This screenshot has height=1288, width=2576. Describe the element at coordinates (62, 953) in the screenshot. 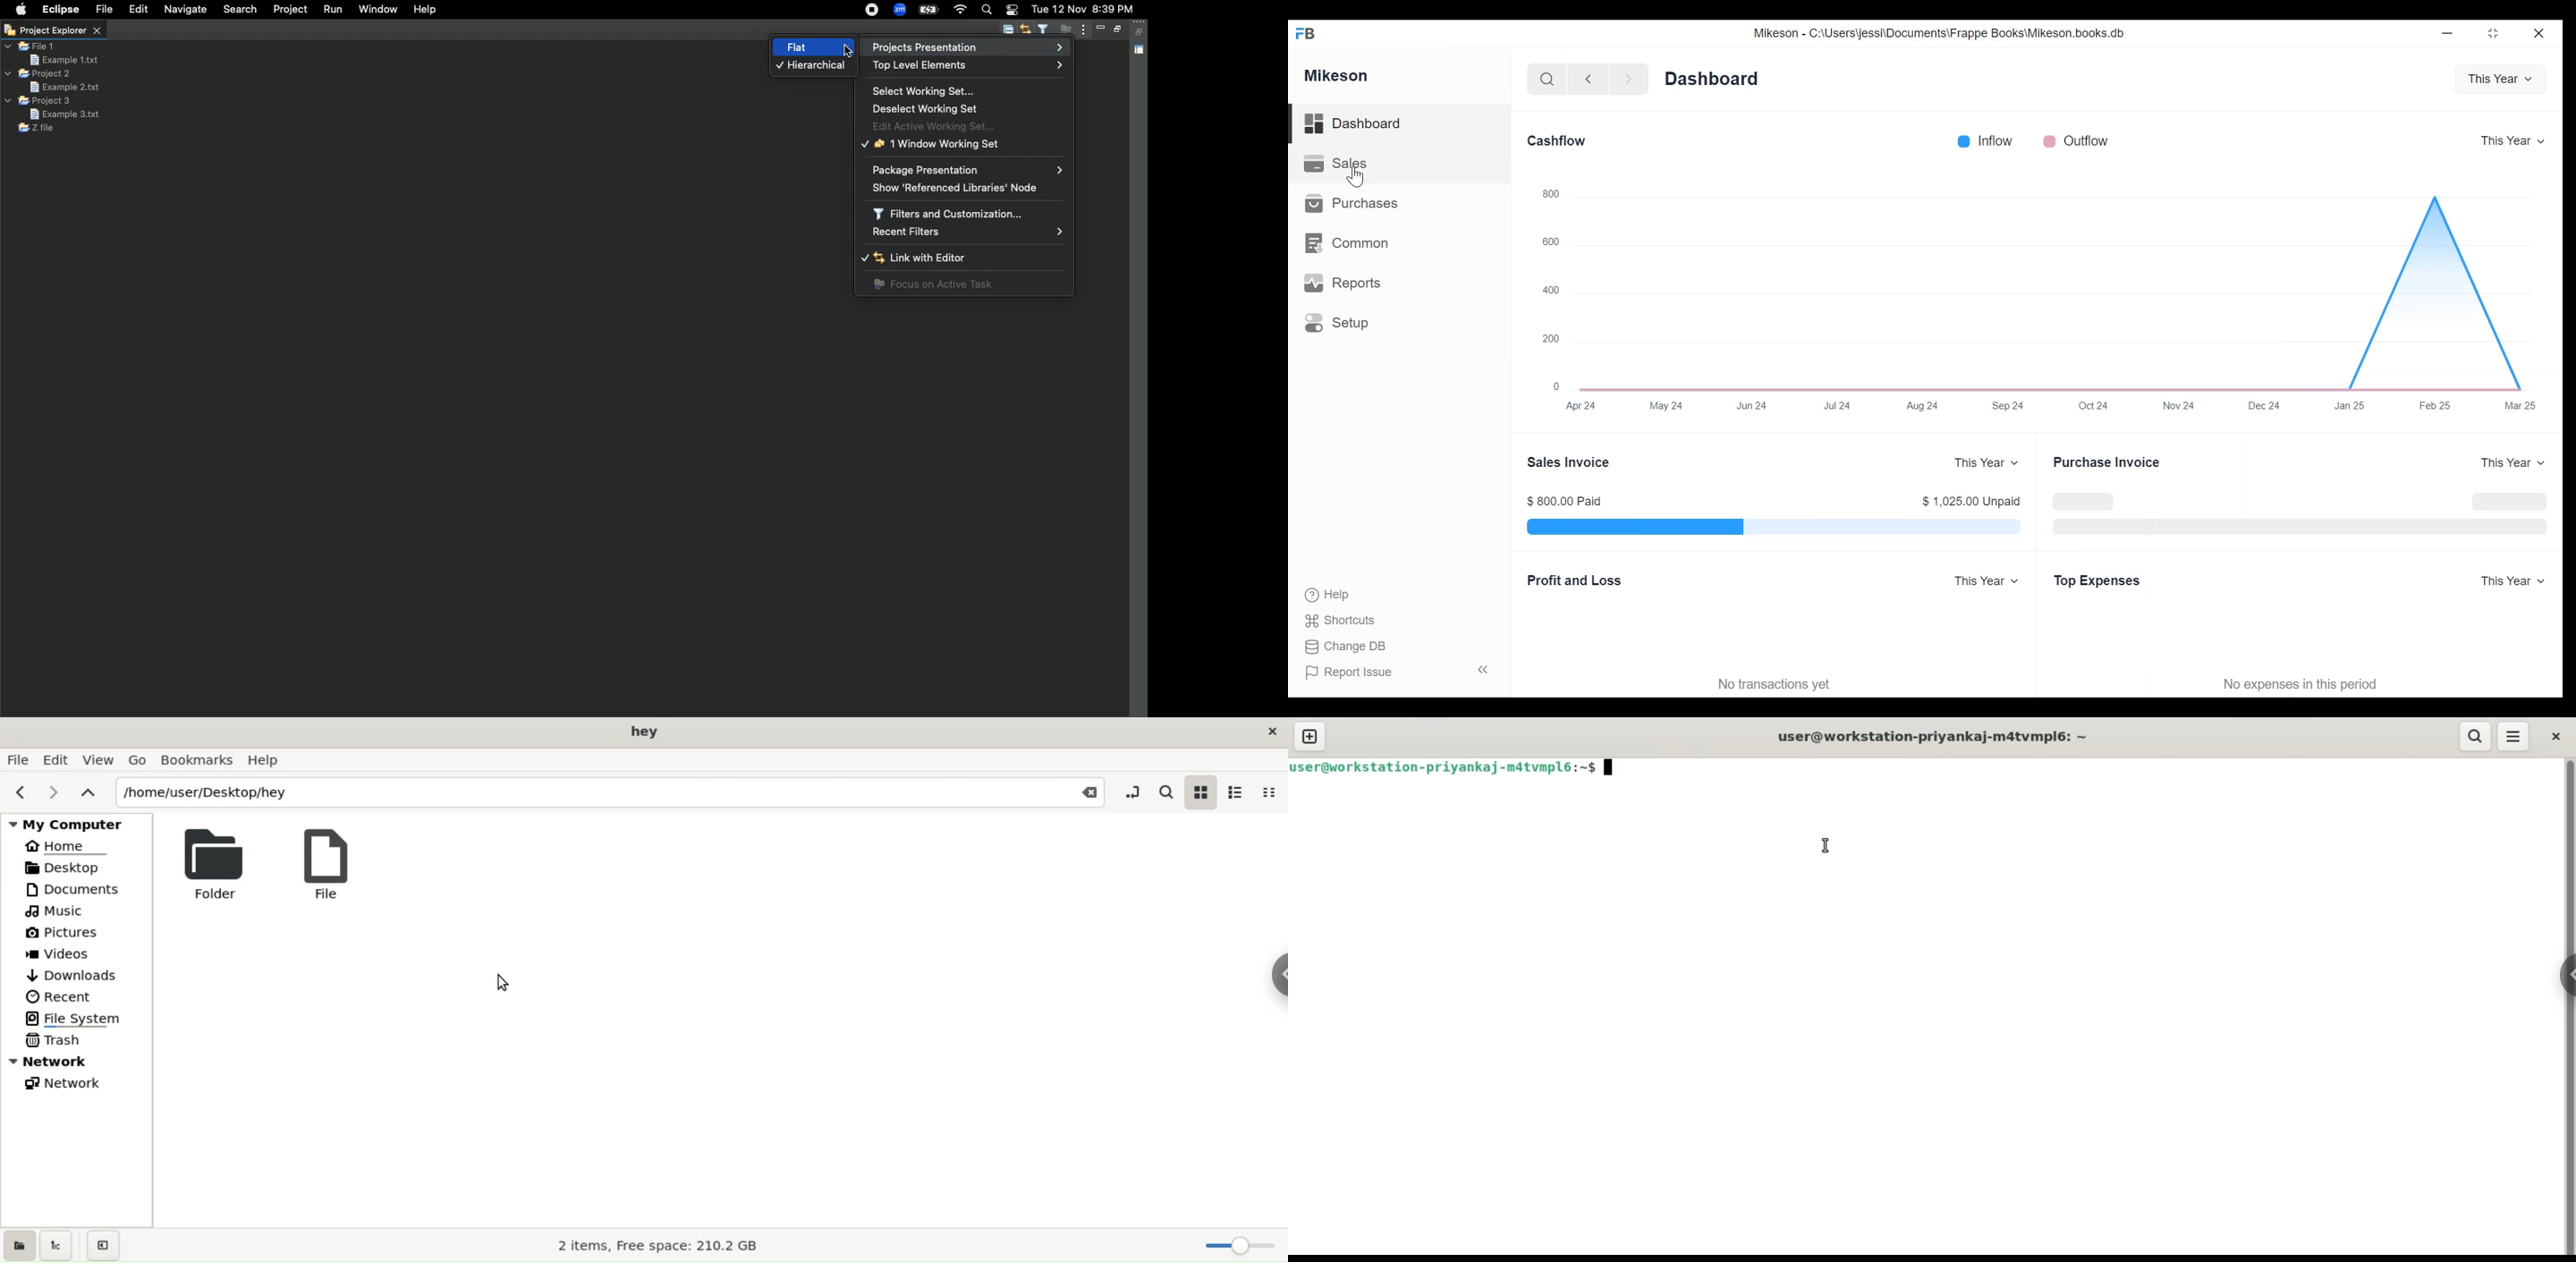

I see `videos` at that location.